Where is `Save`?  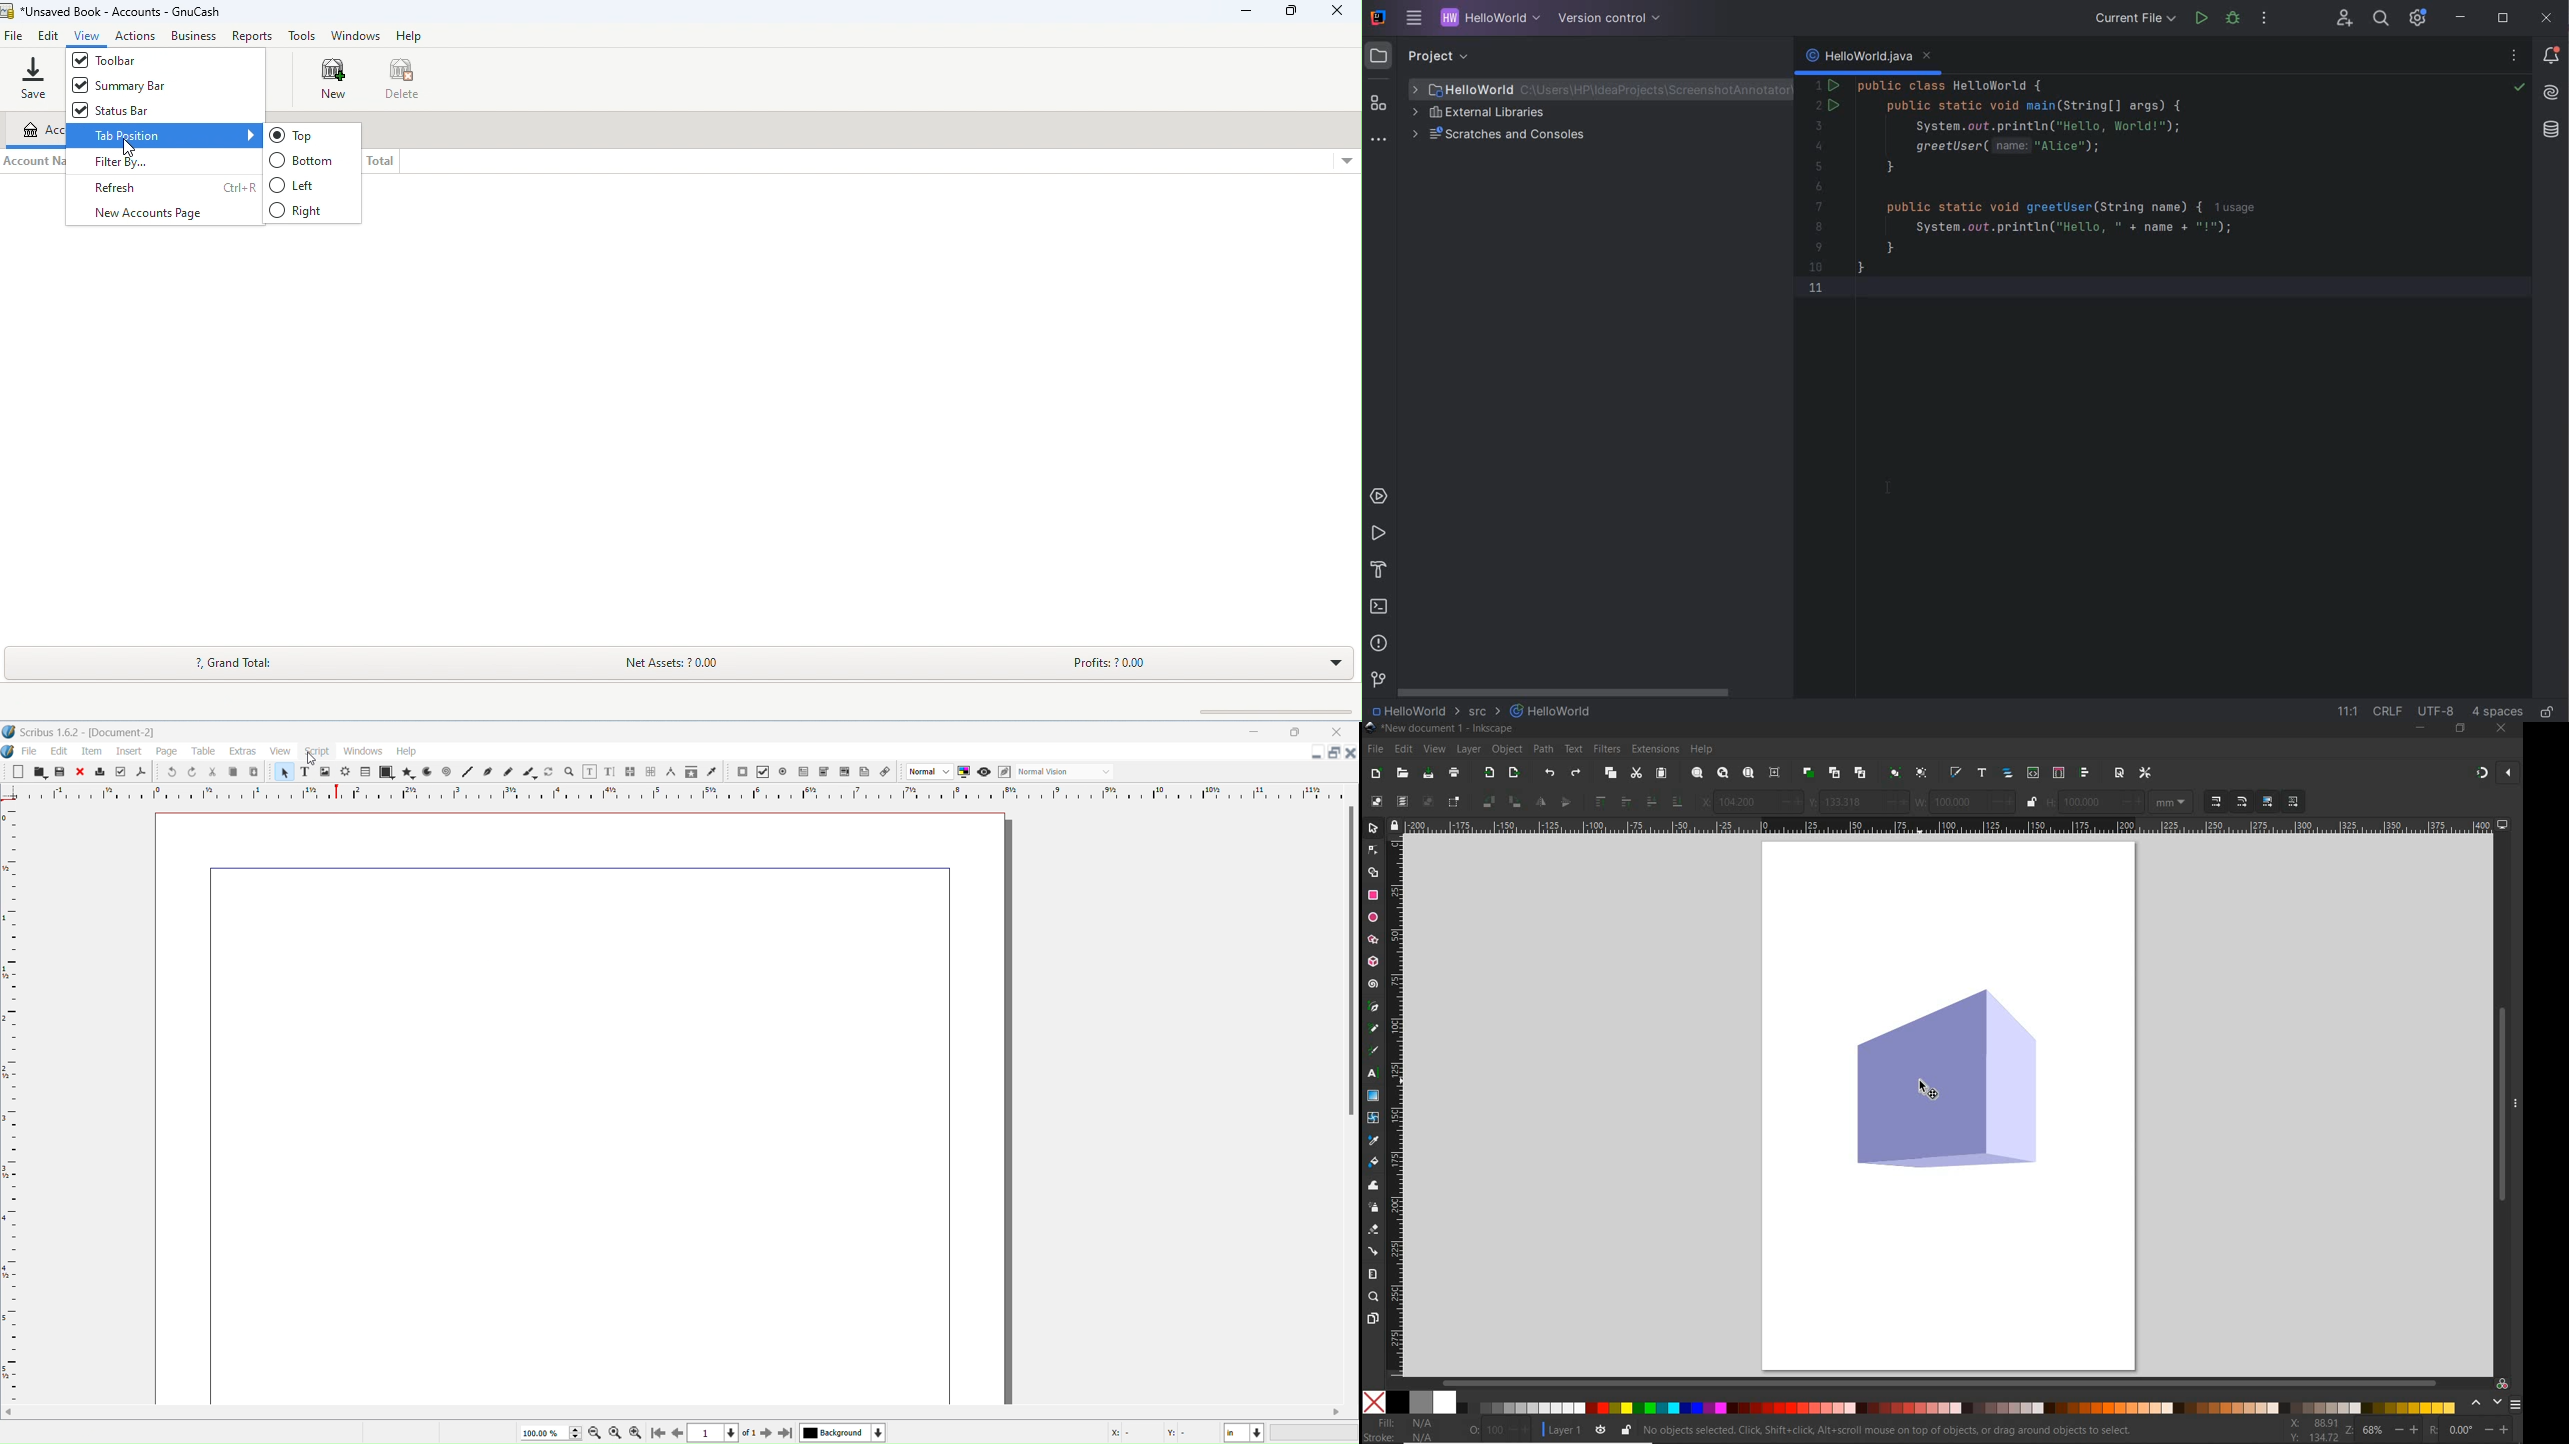 Save is located at coordinates (59, 773).